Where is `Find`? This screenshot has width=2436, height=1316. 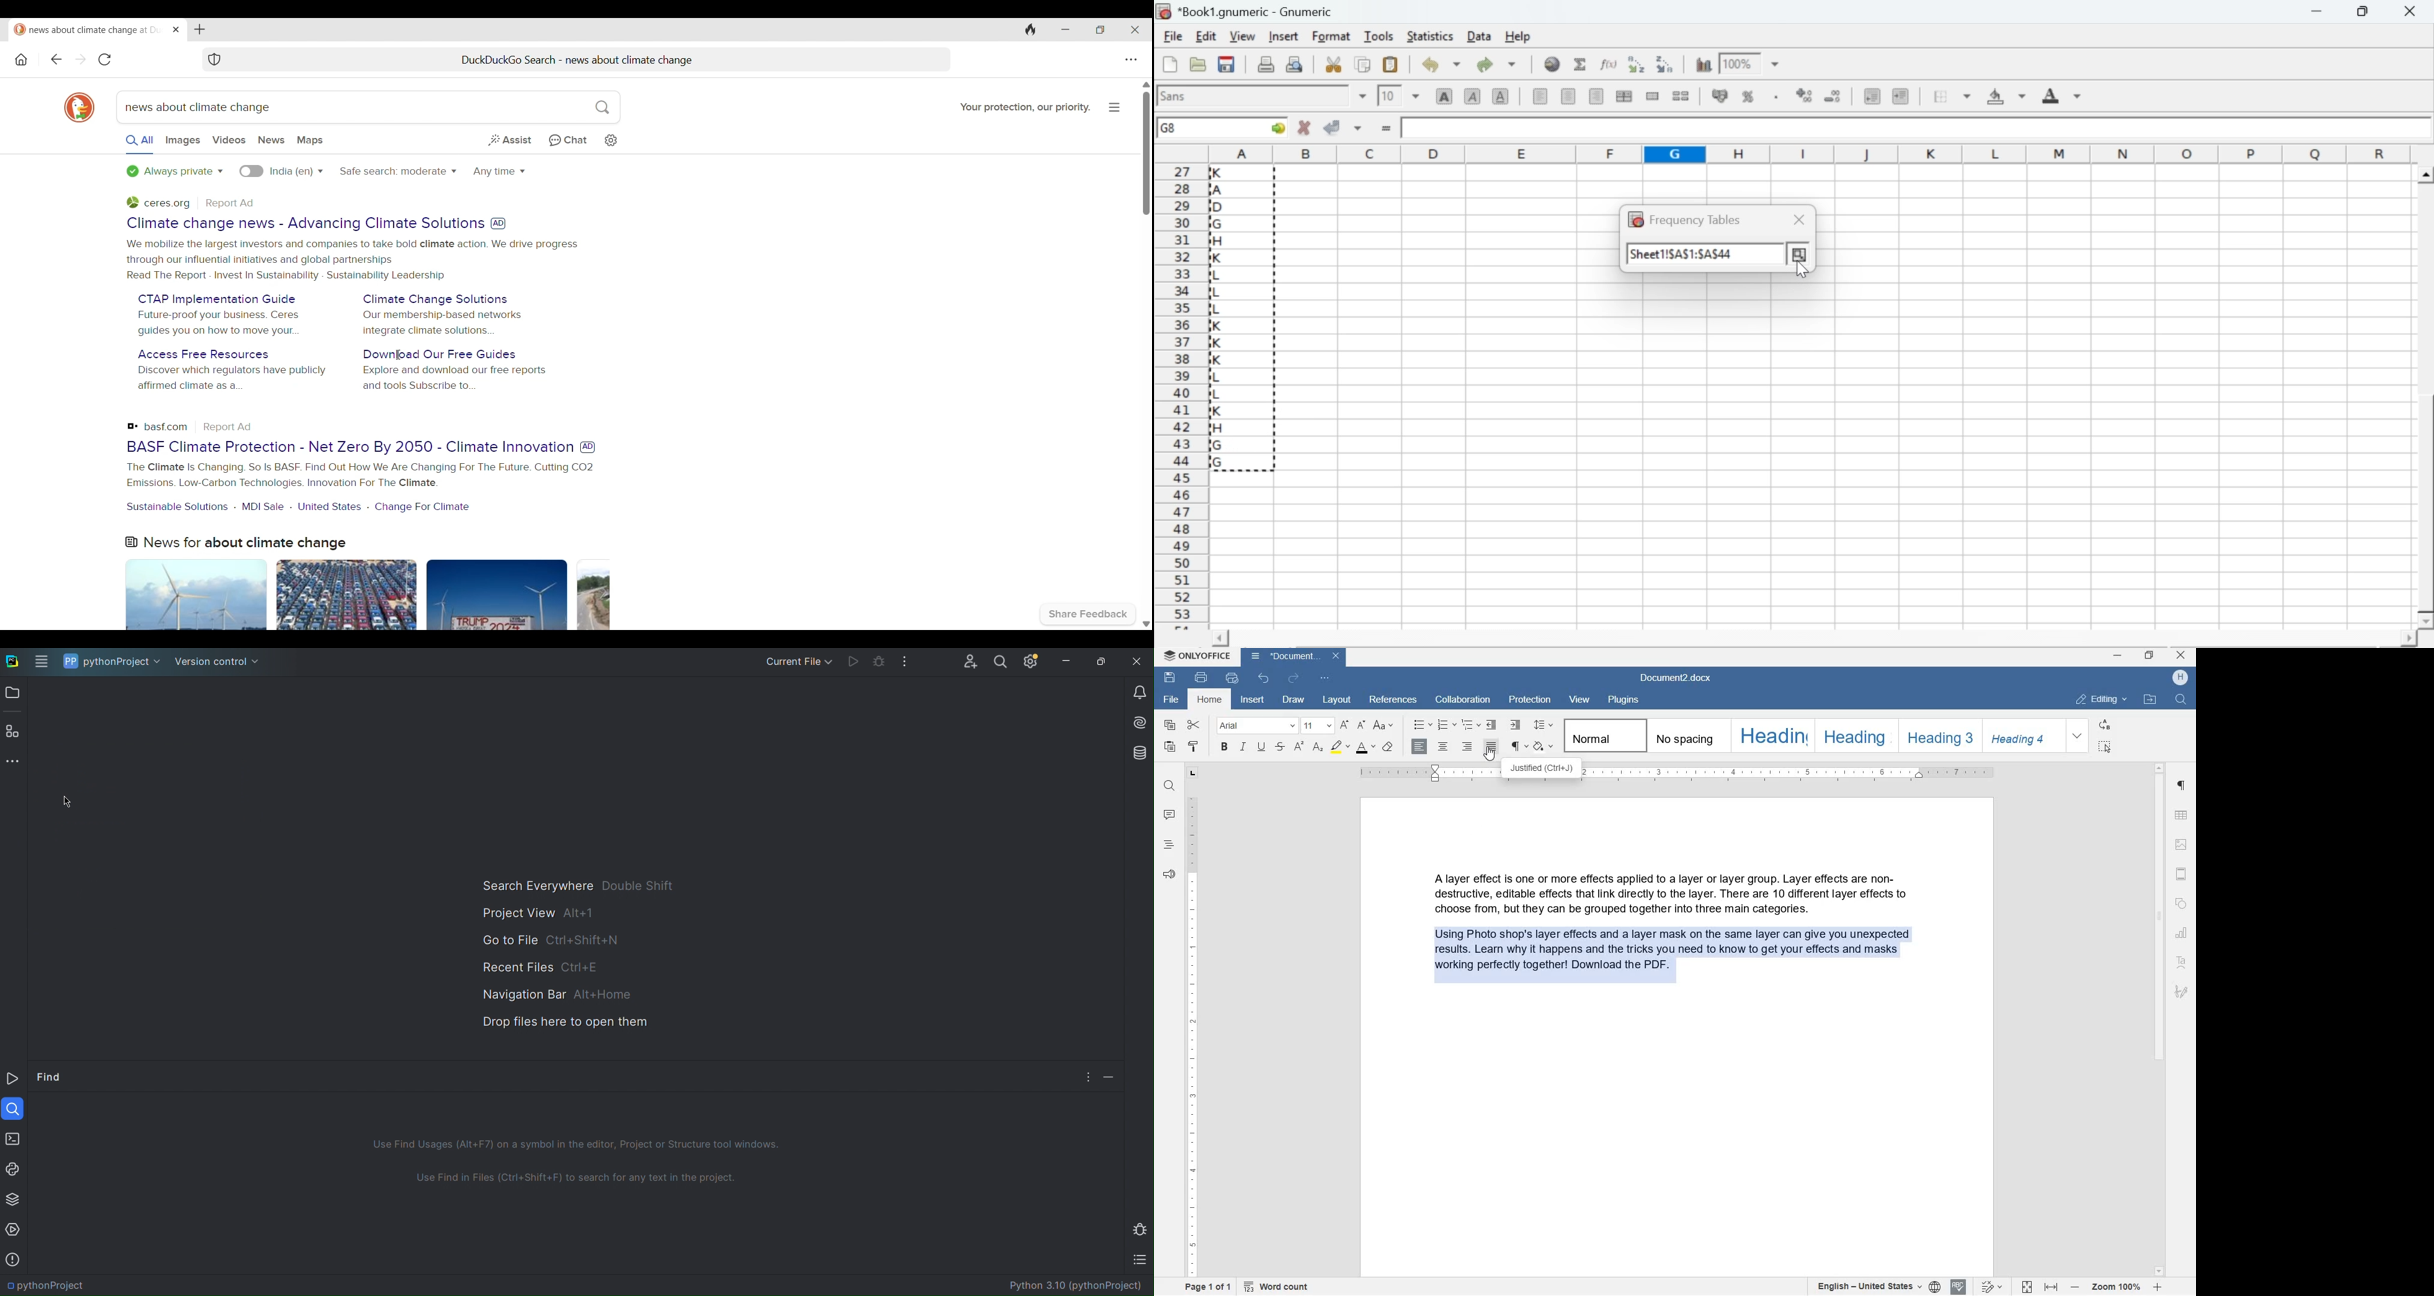
Find is located at coordinates (14, 1109).